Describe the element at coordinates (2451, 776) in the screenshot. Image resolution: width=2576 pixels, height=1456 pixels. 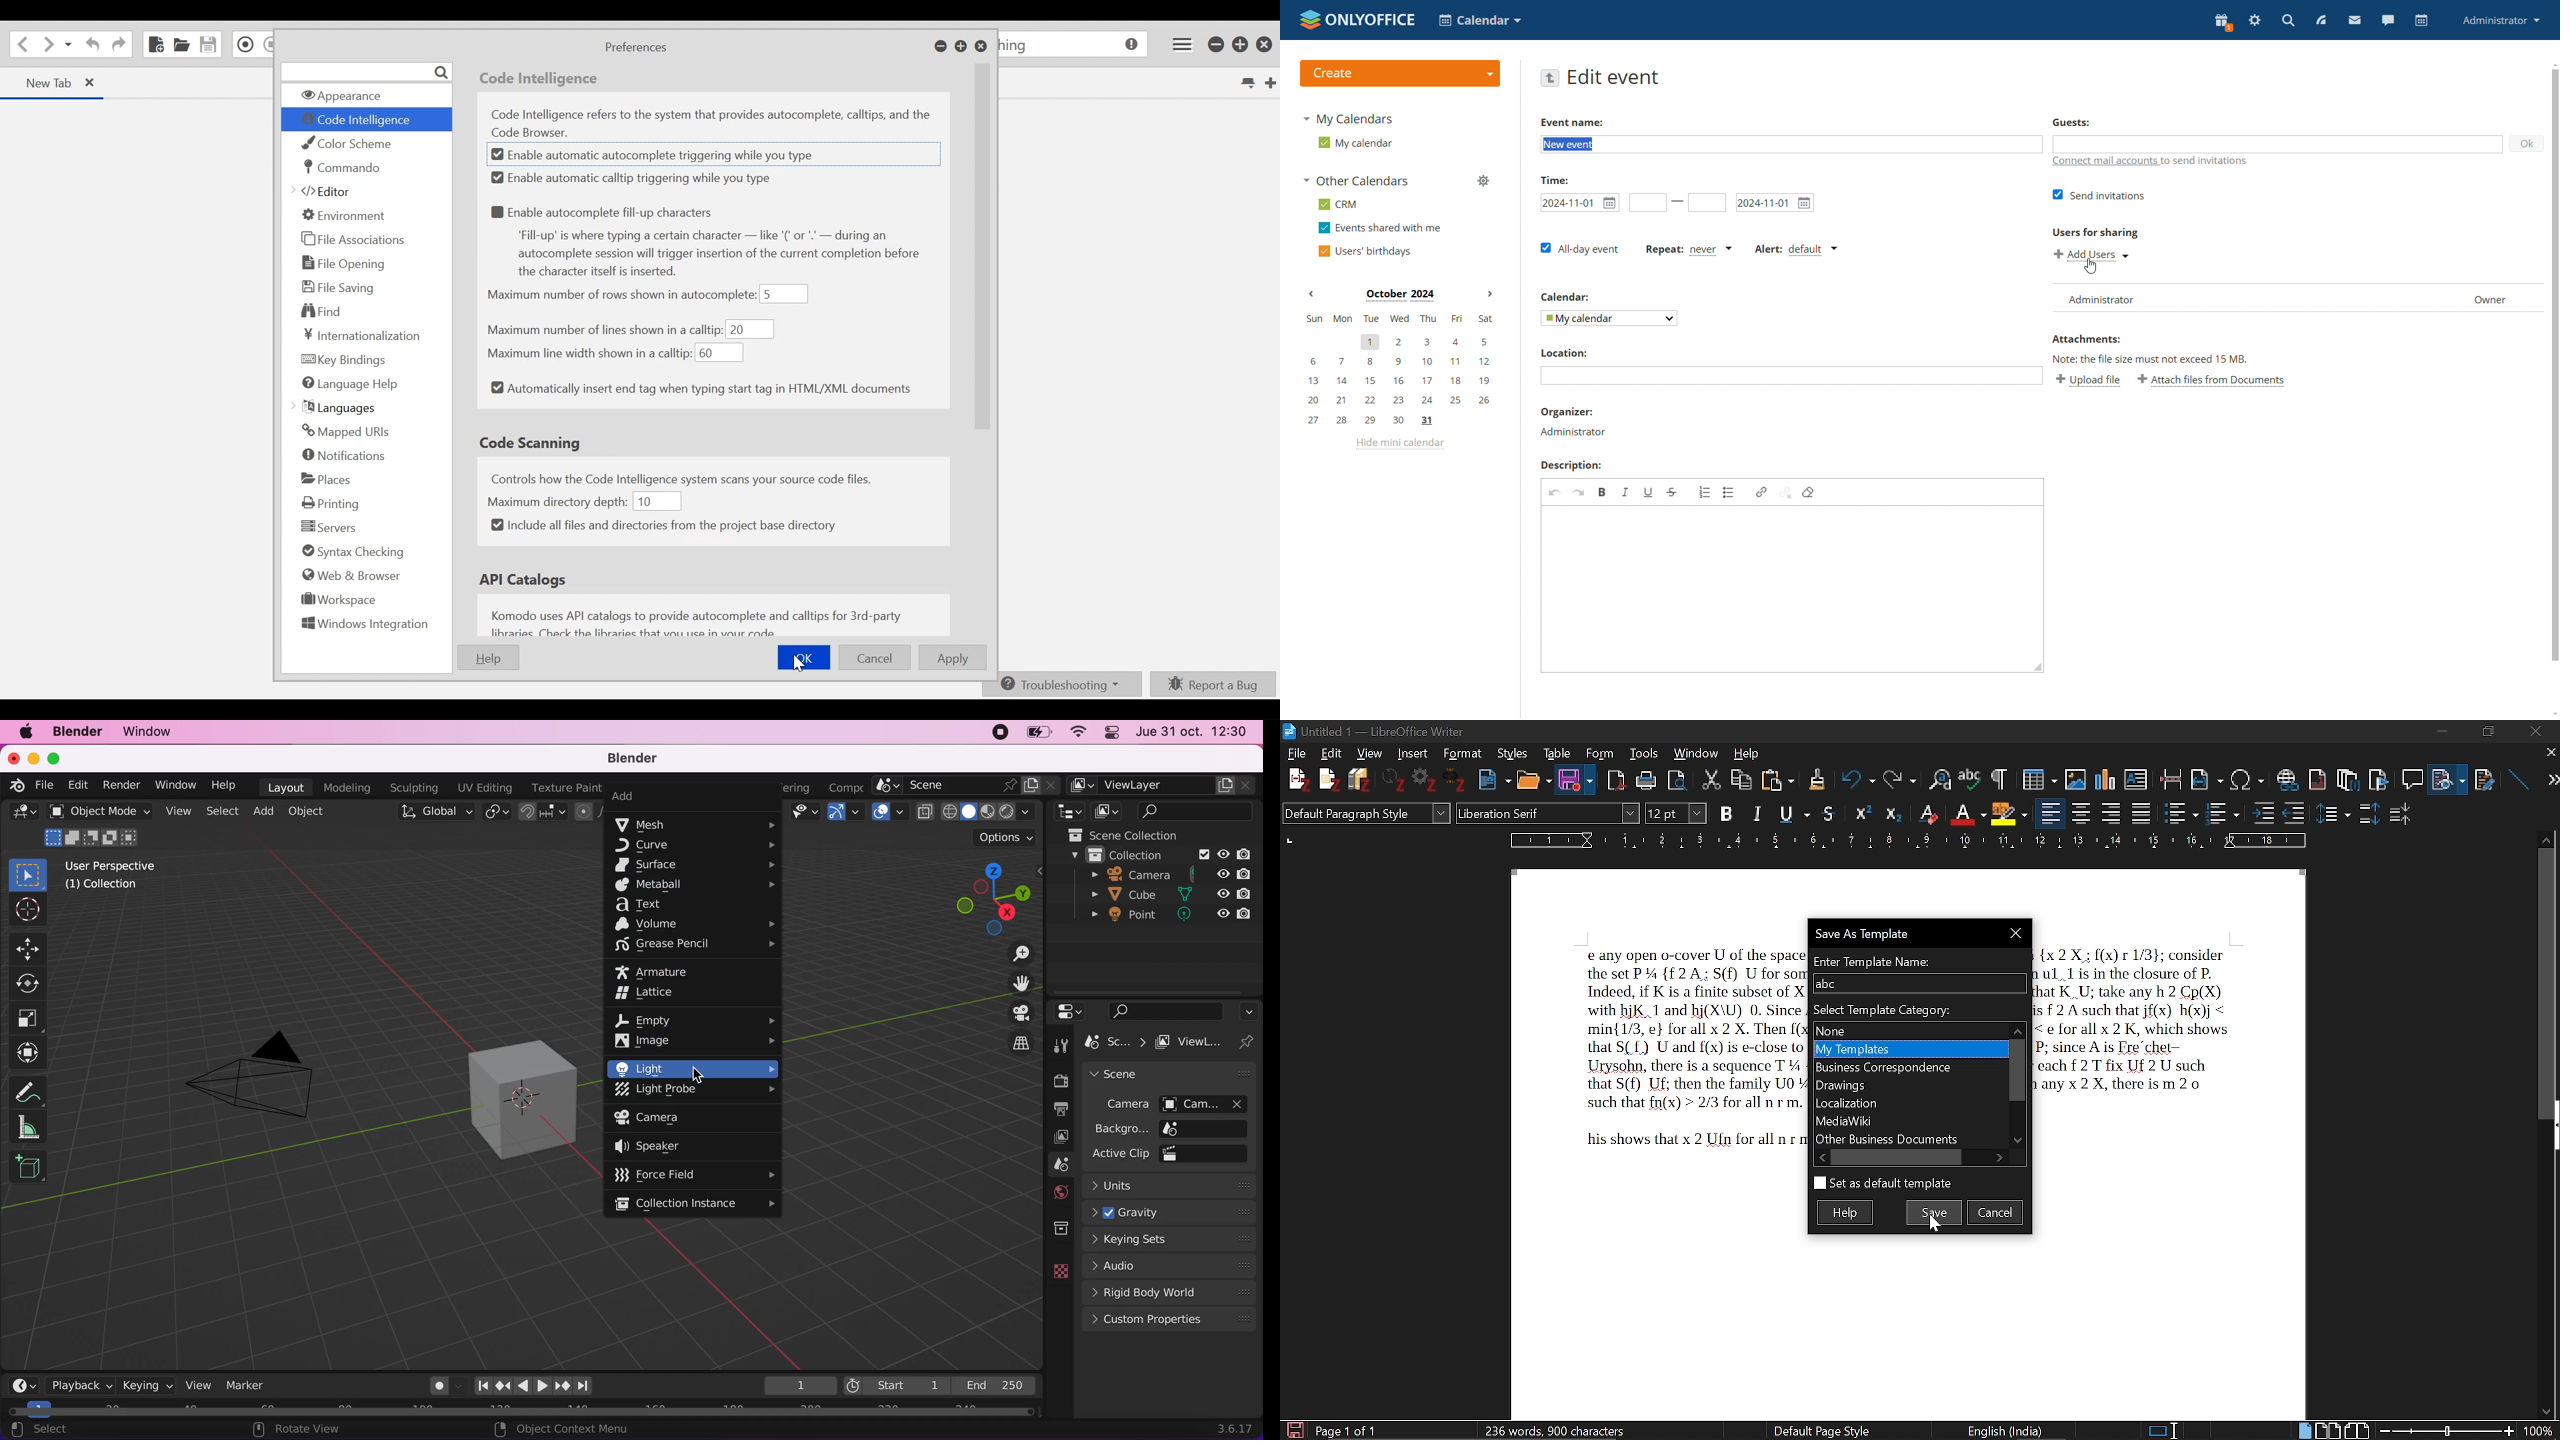
I see `File` at that location.